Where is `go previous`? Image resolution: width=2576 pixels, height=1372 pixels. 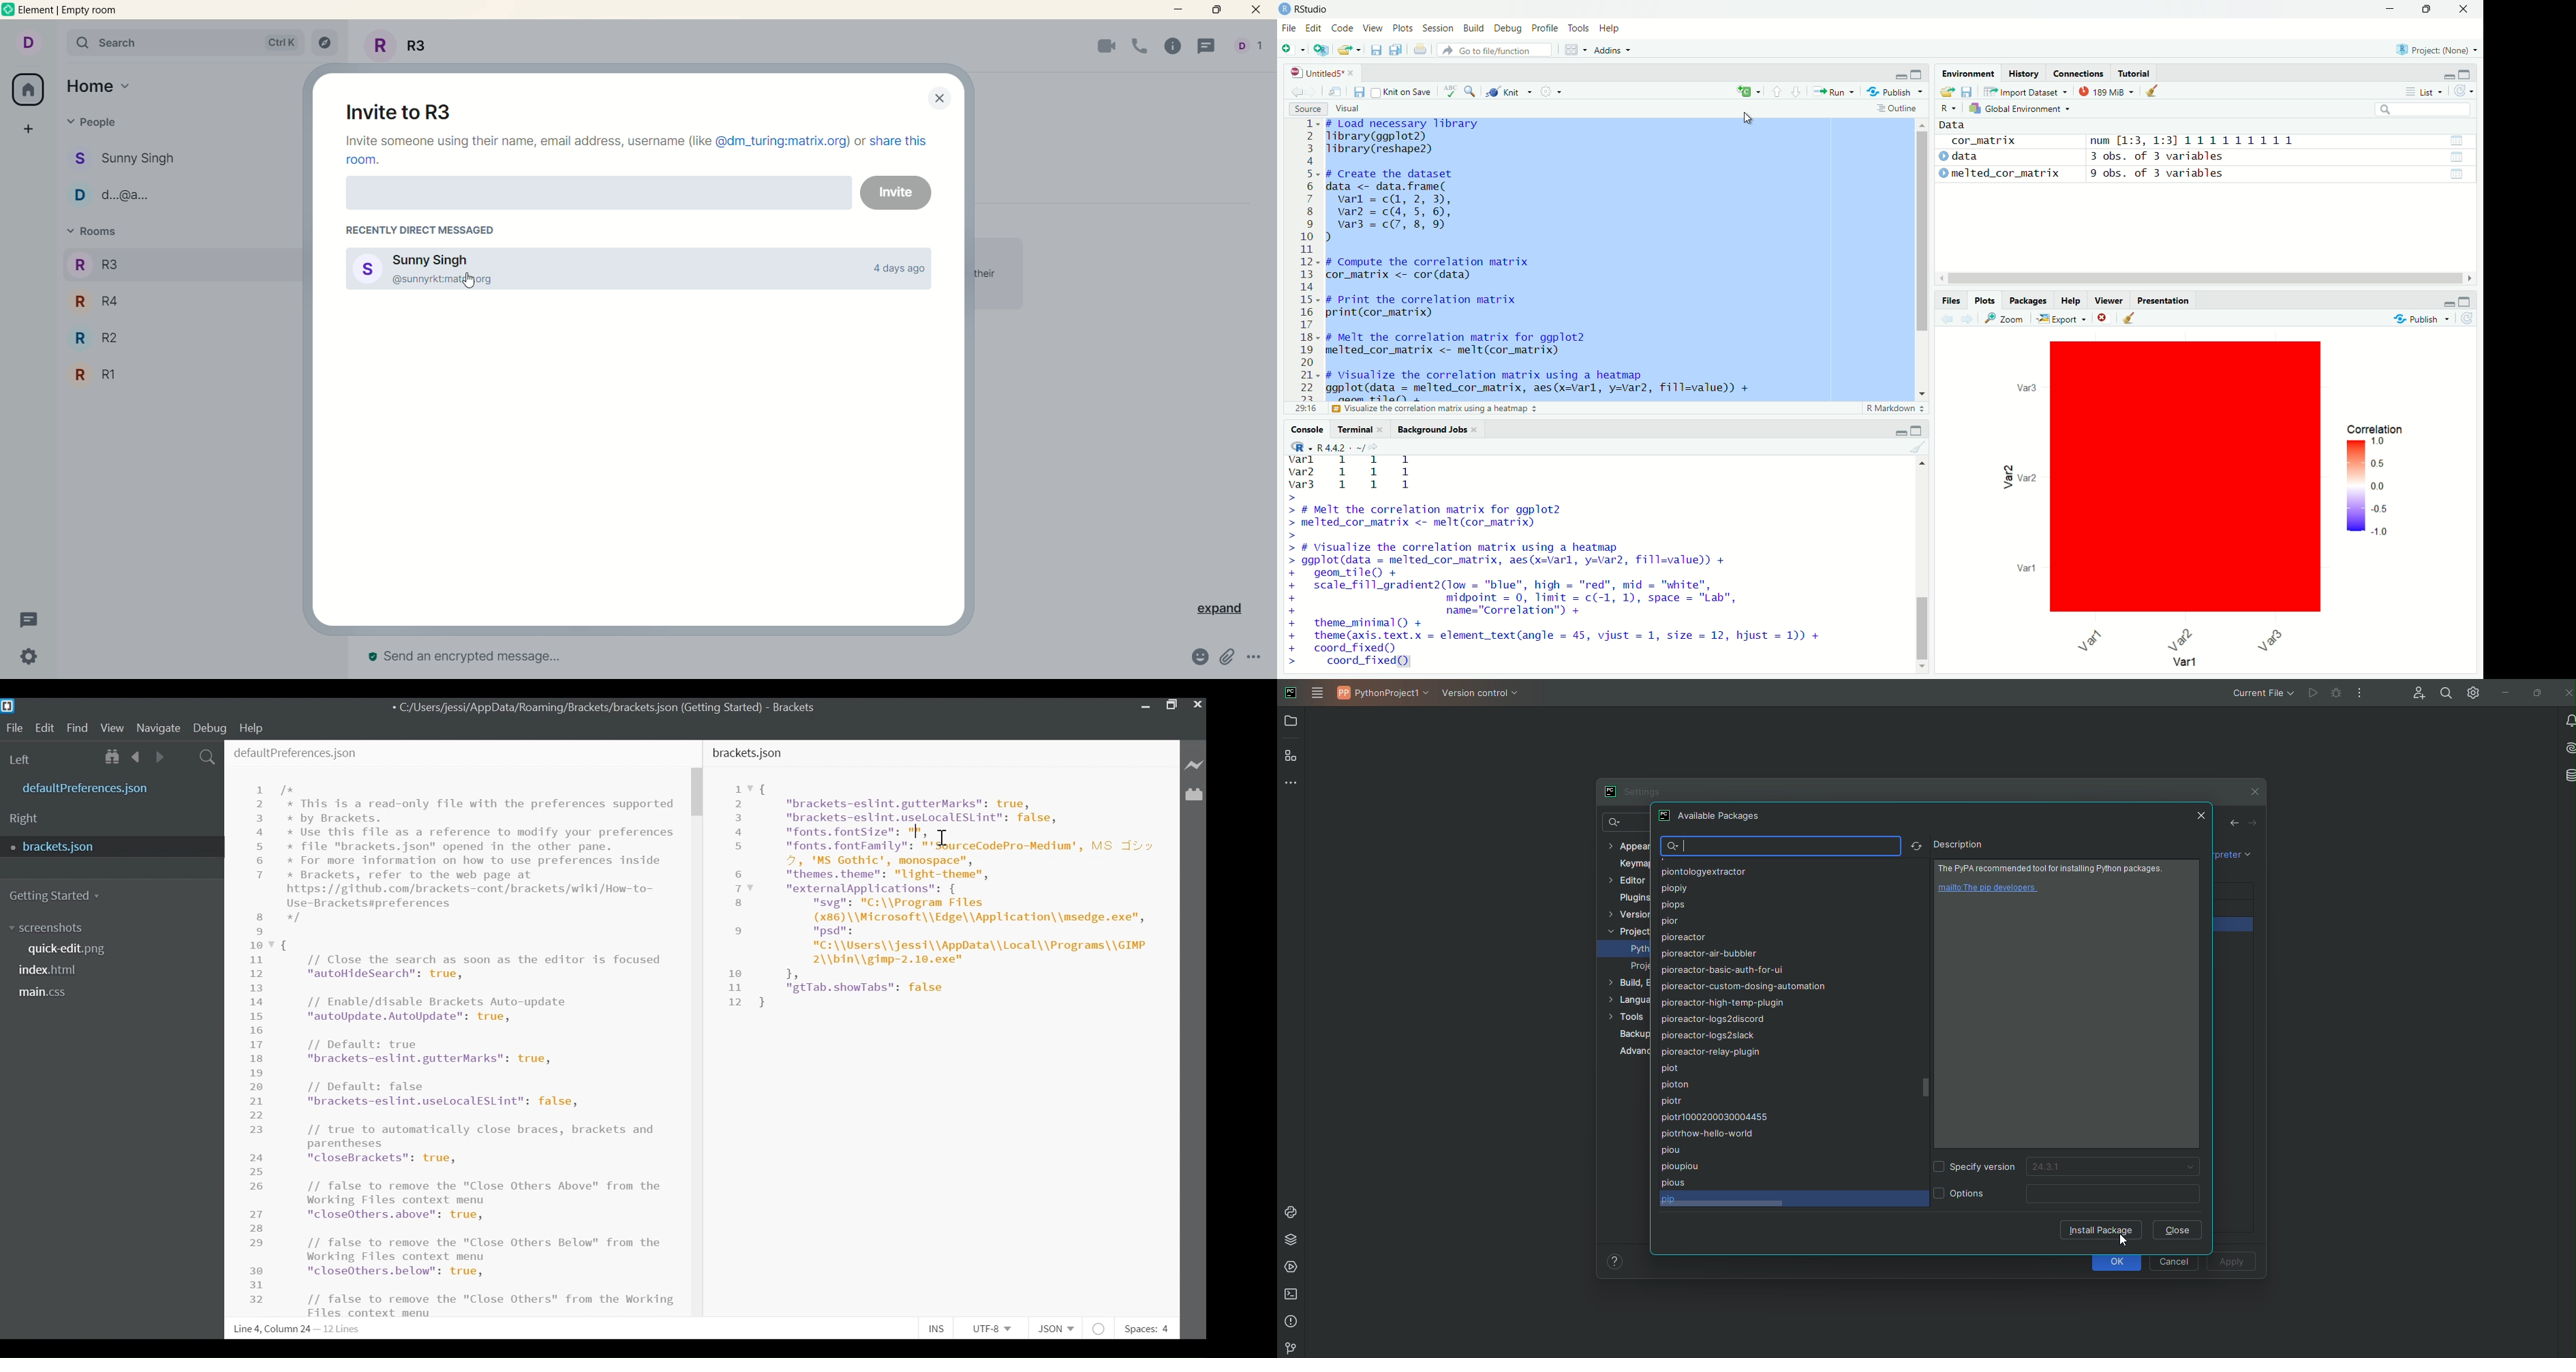
go previous is located at coordinates (1297, 91).